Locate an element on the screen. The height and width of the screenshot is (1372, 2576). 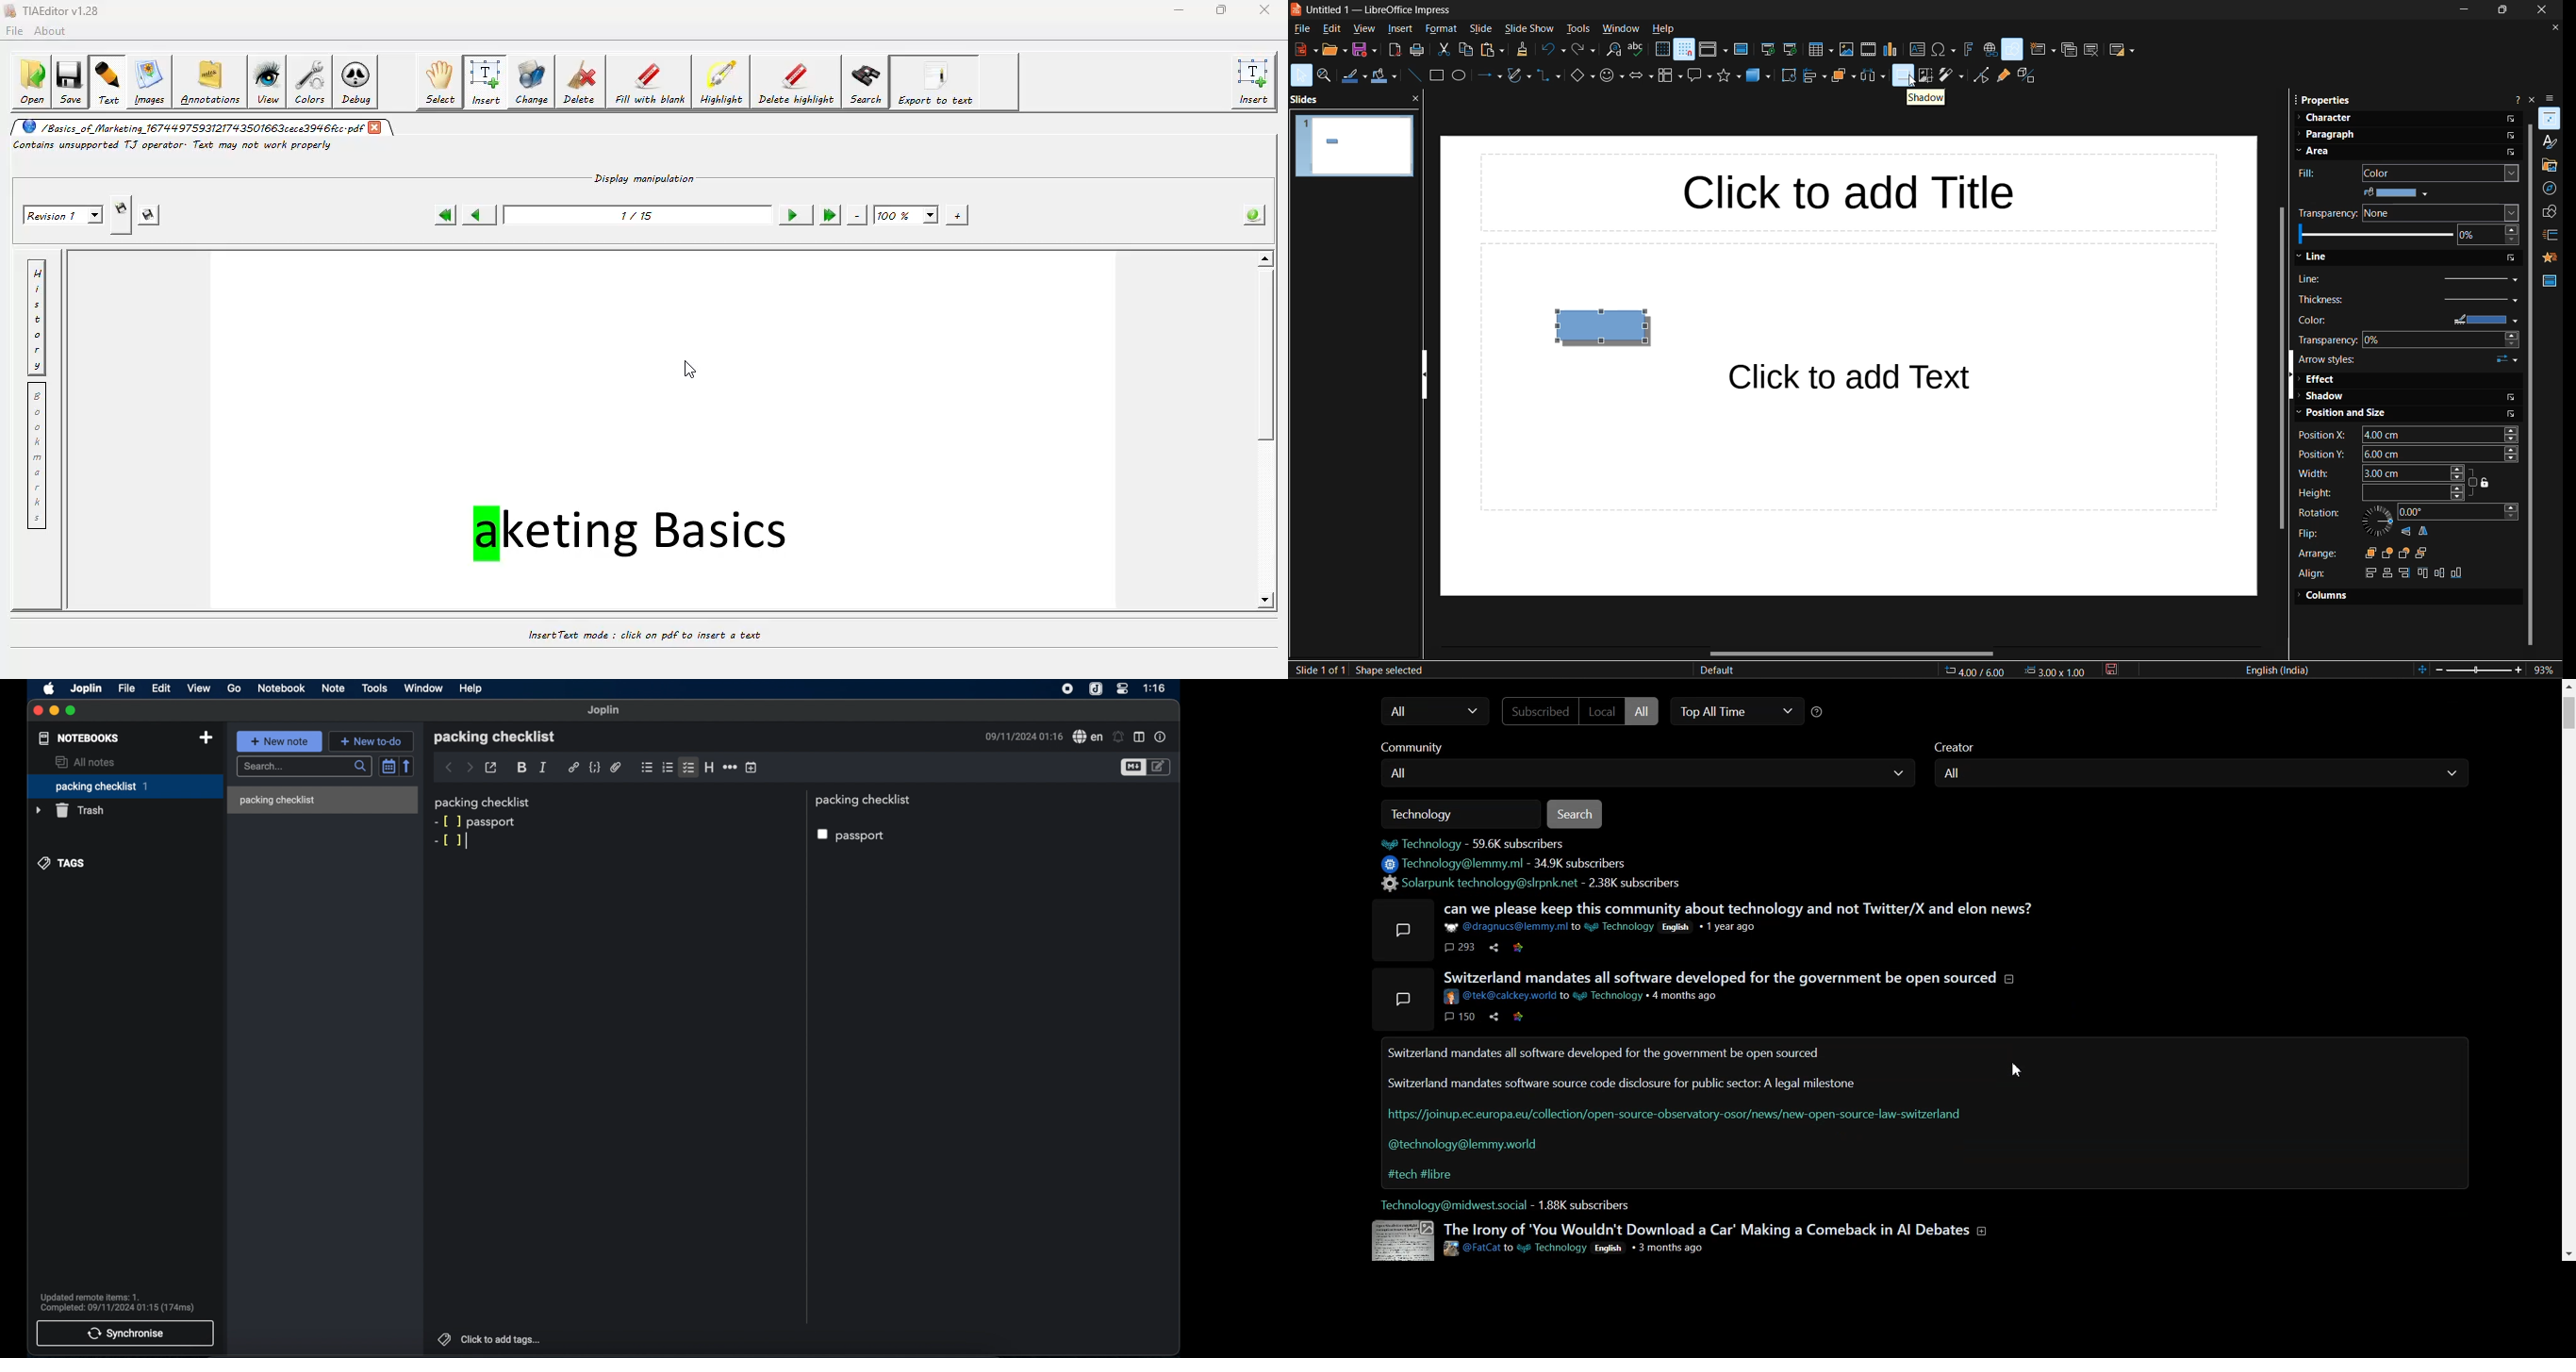
insert table is located at coordinates (1819, 52).